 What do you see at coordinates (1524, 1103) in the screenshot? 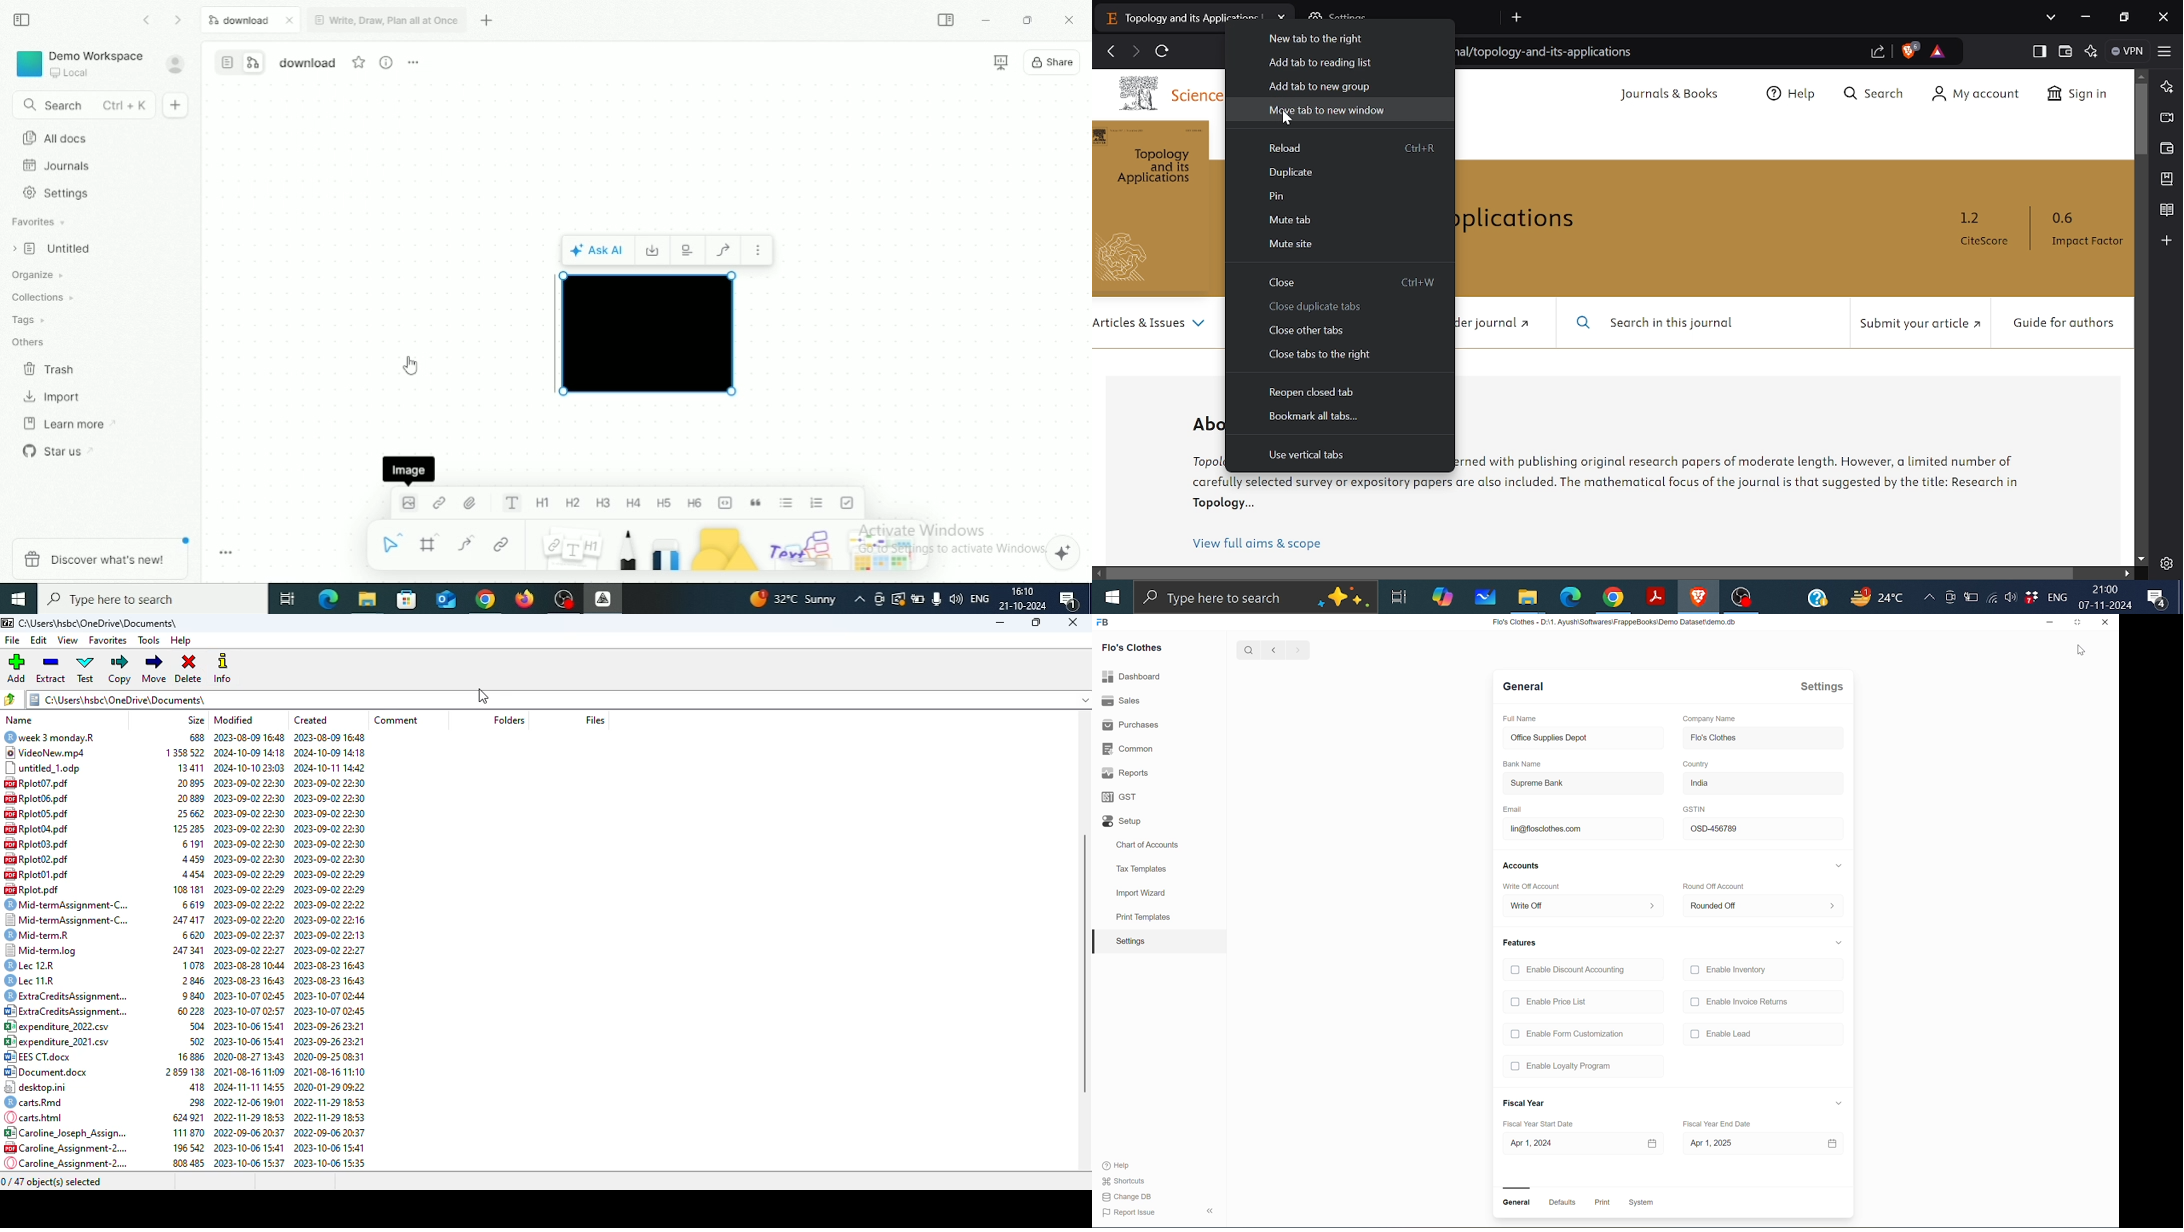
I see `Fiscal Year` at bounding box center [1524, 1103].